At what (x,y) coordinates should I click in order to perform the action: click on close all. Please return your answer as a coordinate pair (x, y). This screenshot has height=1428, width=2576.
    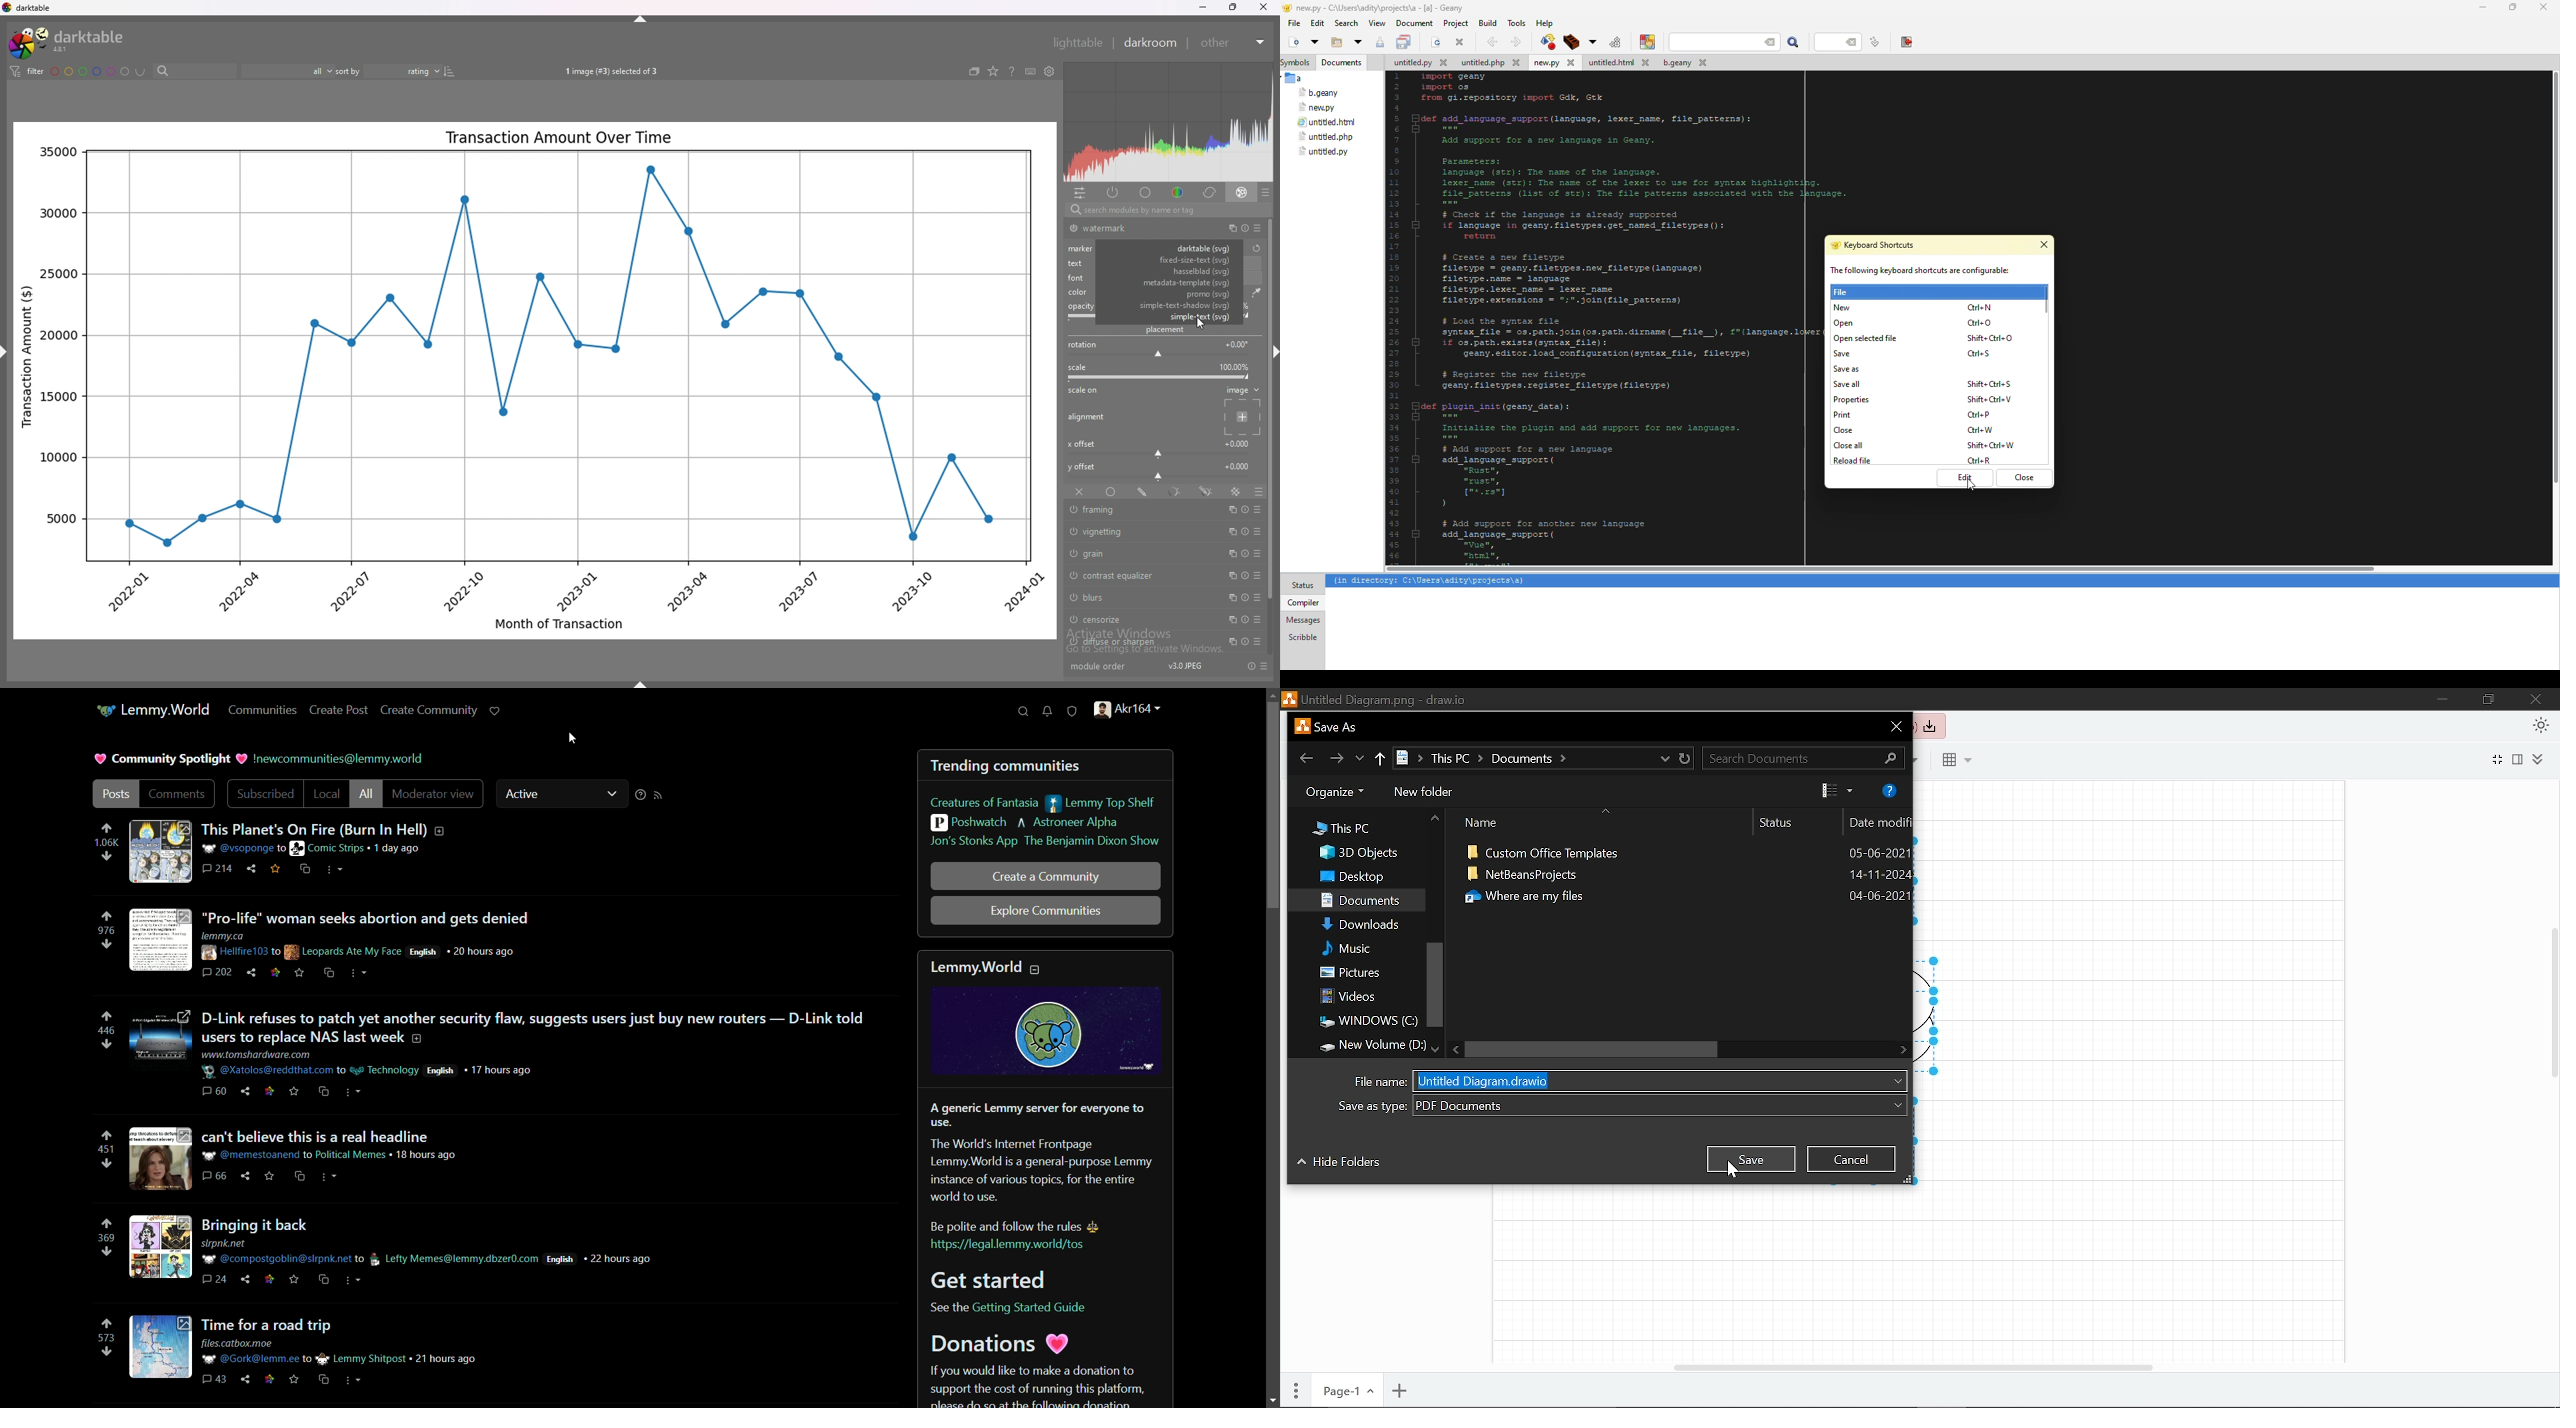
    Looking at the image, I should click on (1848, 445).